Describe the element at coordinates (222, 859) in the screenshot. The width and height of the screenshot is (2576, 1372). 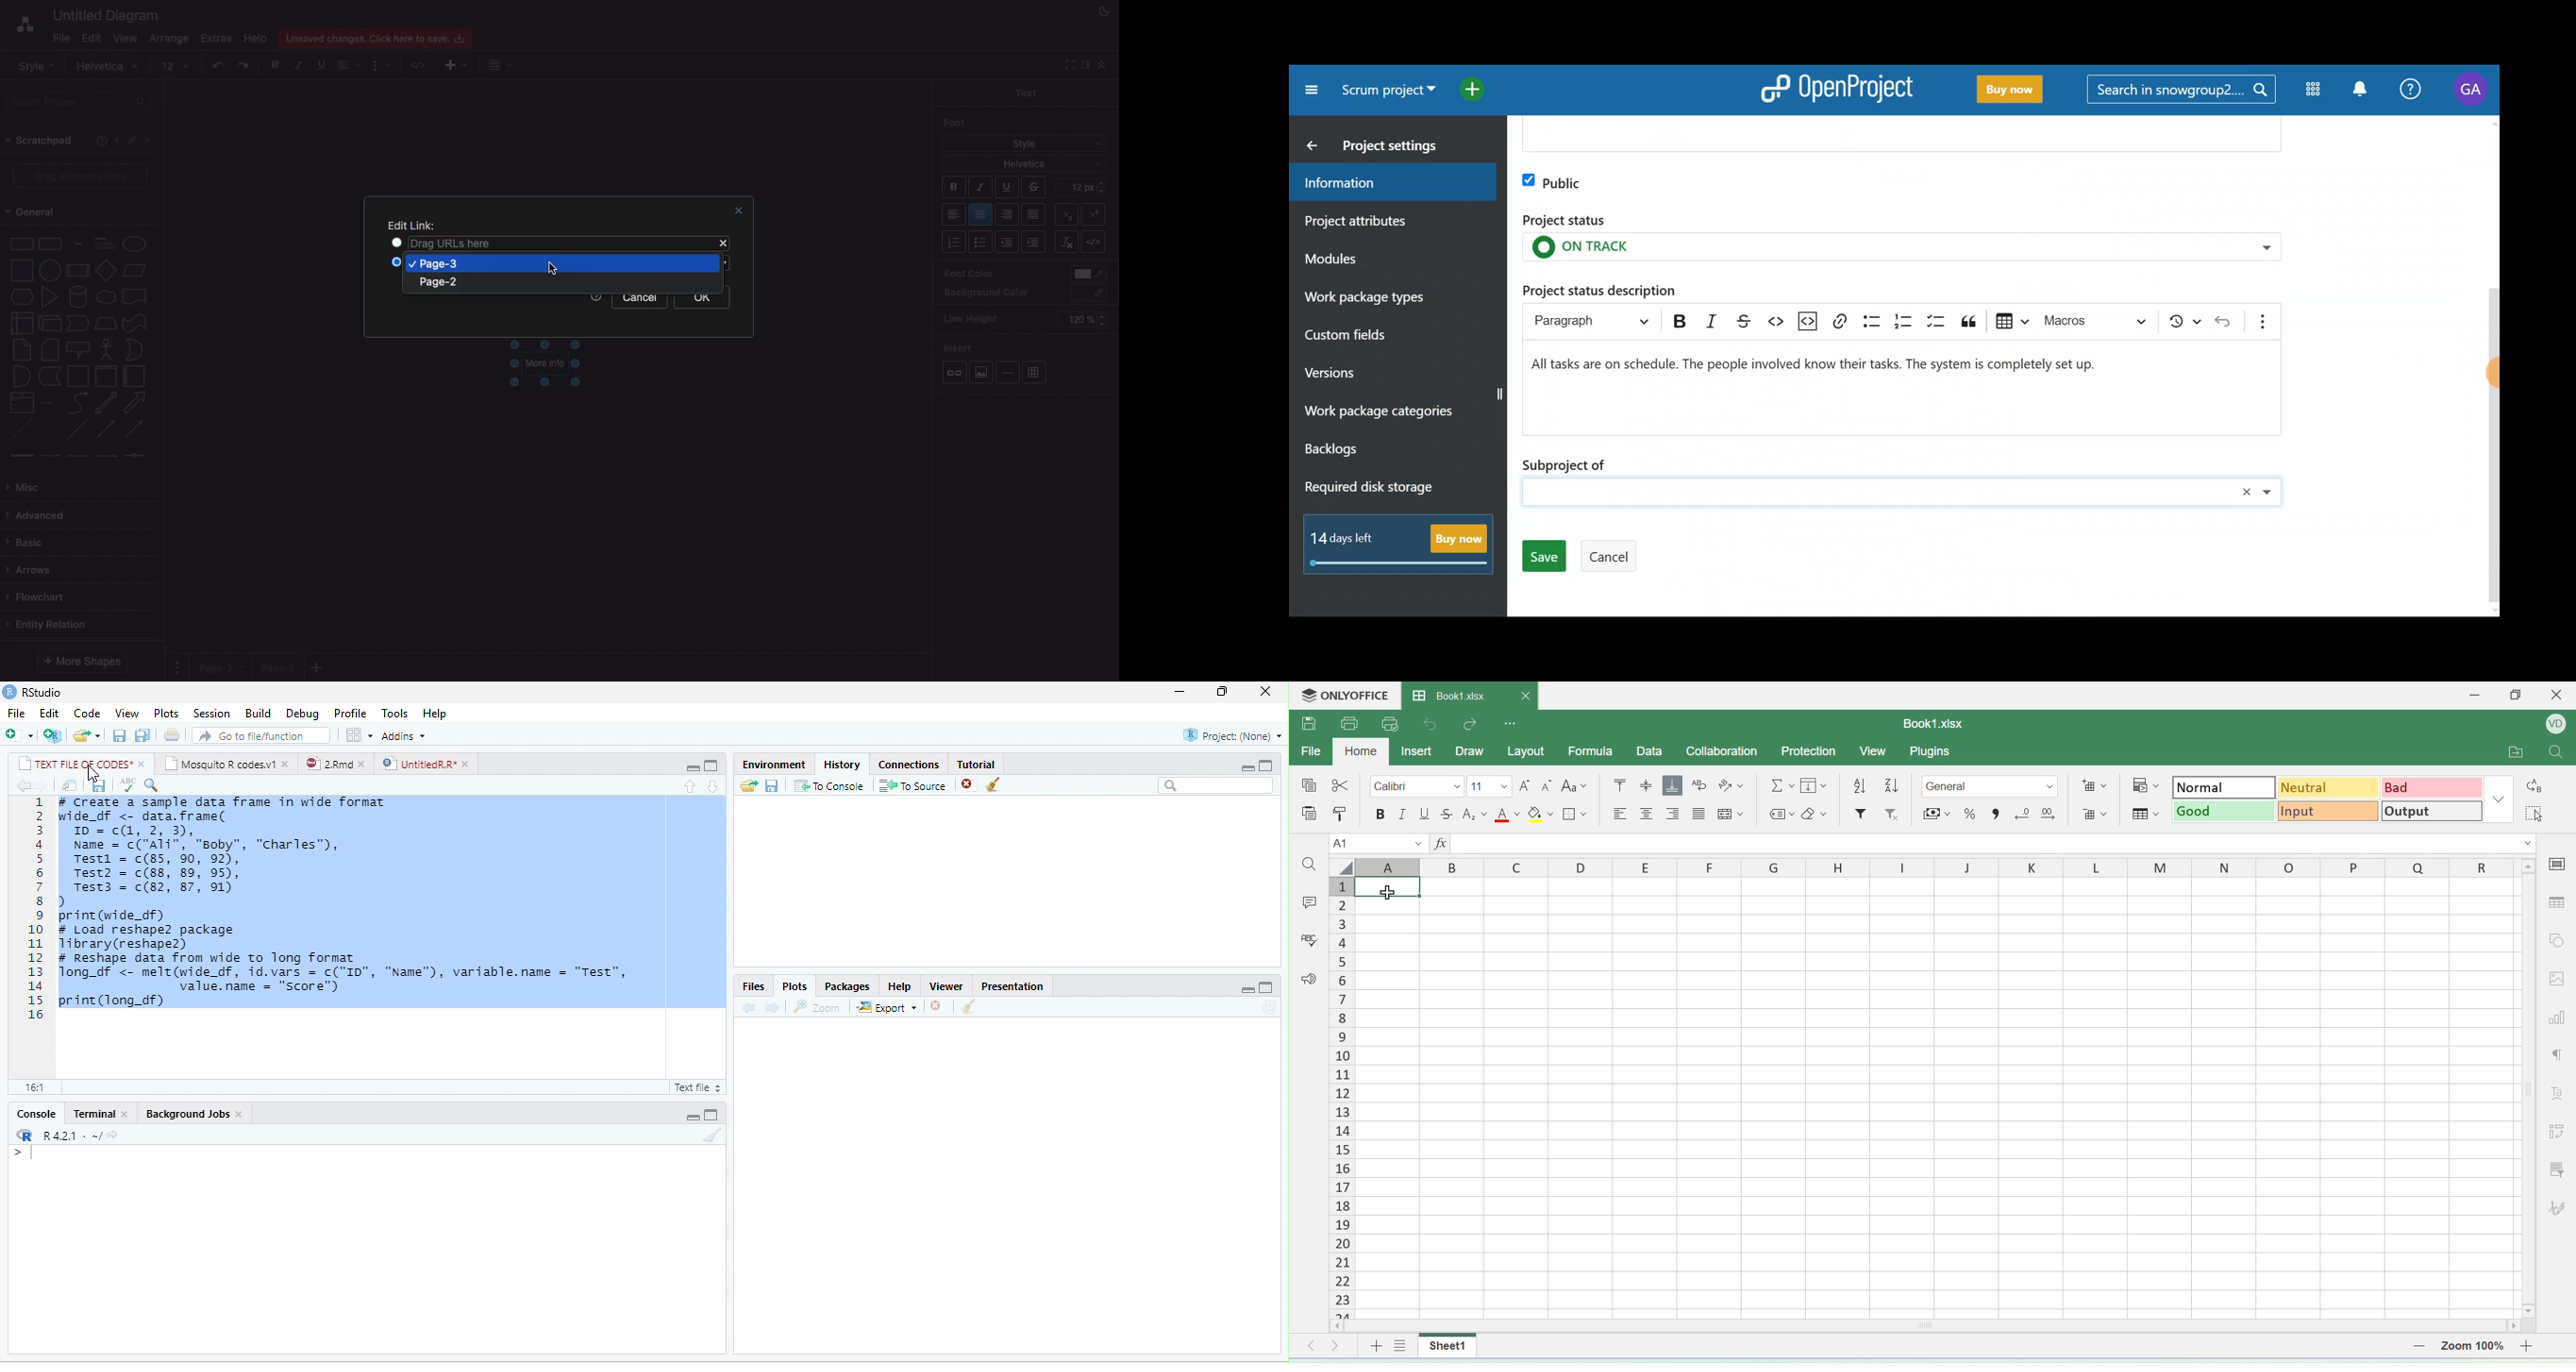
I see `# Create a sample data frame in wide format wide_df <- data. frame( ID = c(1,2,3),Name = c("ali", “soby”, "Charles”),Testi = (85, 90, 92),Test2 = (88, 89, 95),Test3 = c(82, 87, 91))print (wide_df)` at that location.